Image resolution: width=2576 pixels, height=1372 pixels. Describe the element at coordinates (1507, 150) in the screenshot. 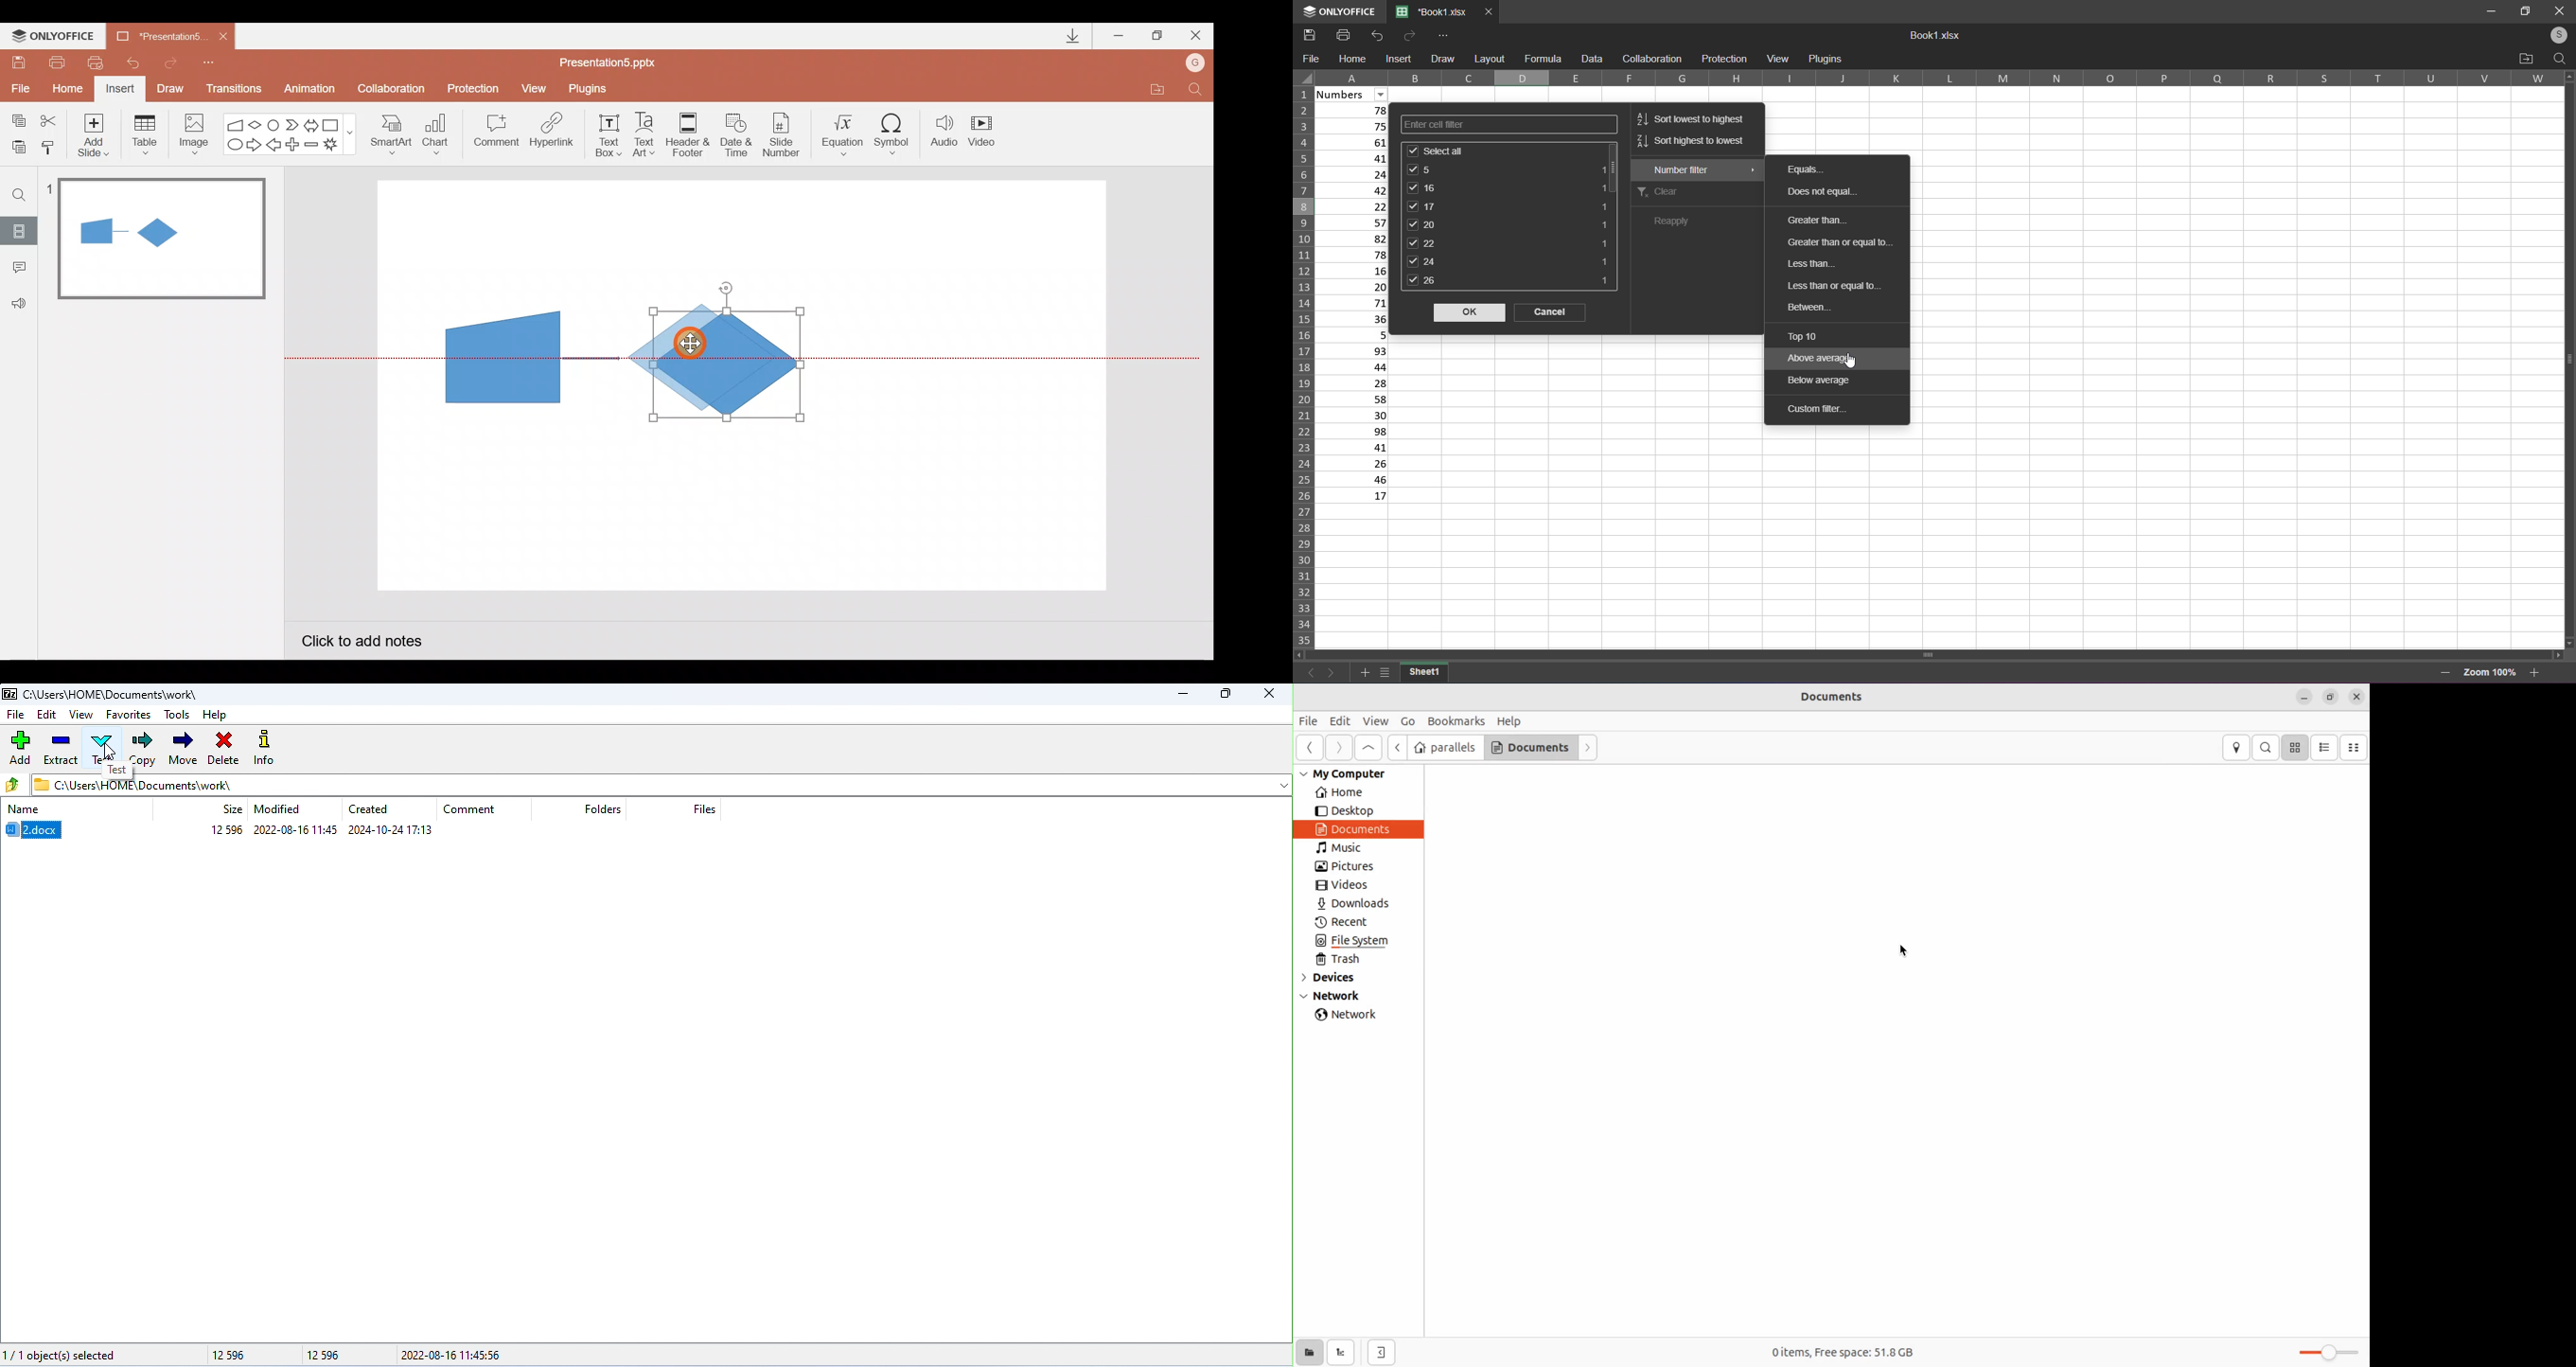

I see `Select all` at that location.